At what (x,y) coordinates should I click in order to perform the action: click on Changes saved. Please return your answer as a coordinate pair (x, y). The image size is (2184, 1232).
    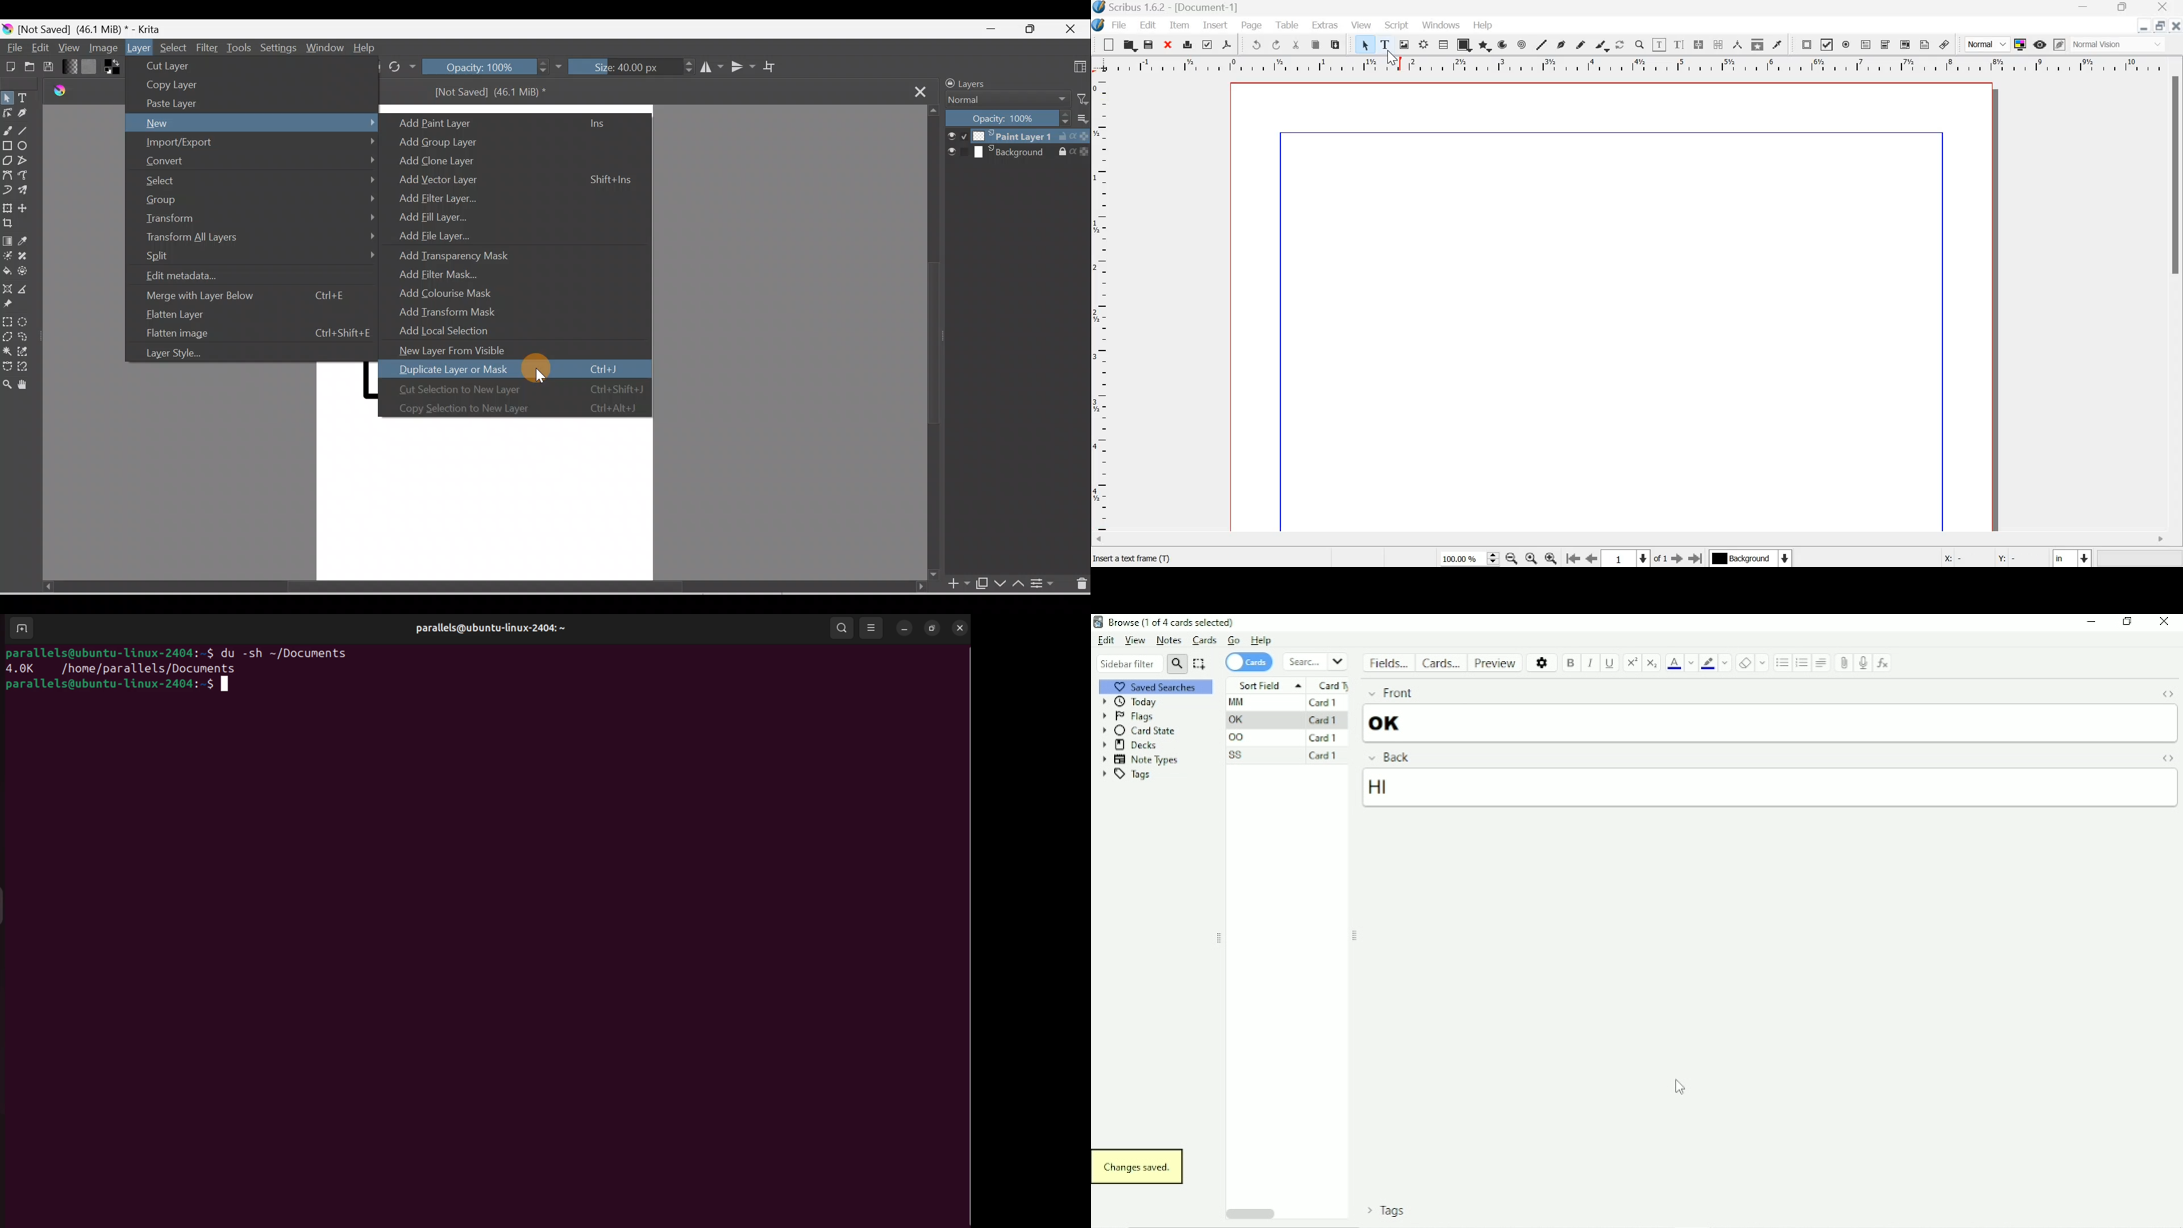
    Looking at the image, I should click on (1140, 1167).